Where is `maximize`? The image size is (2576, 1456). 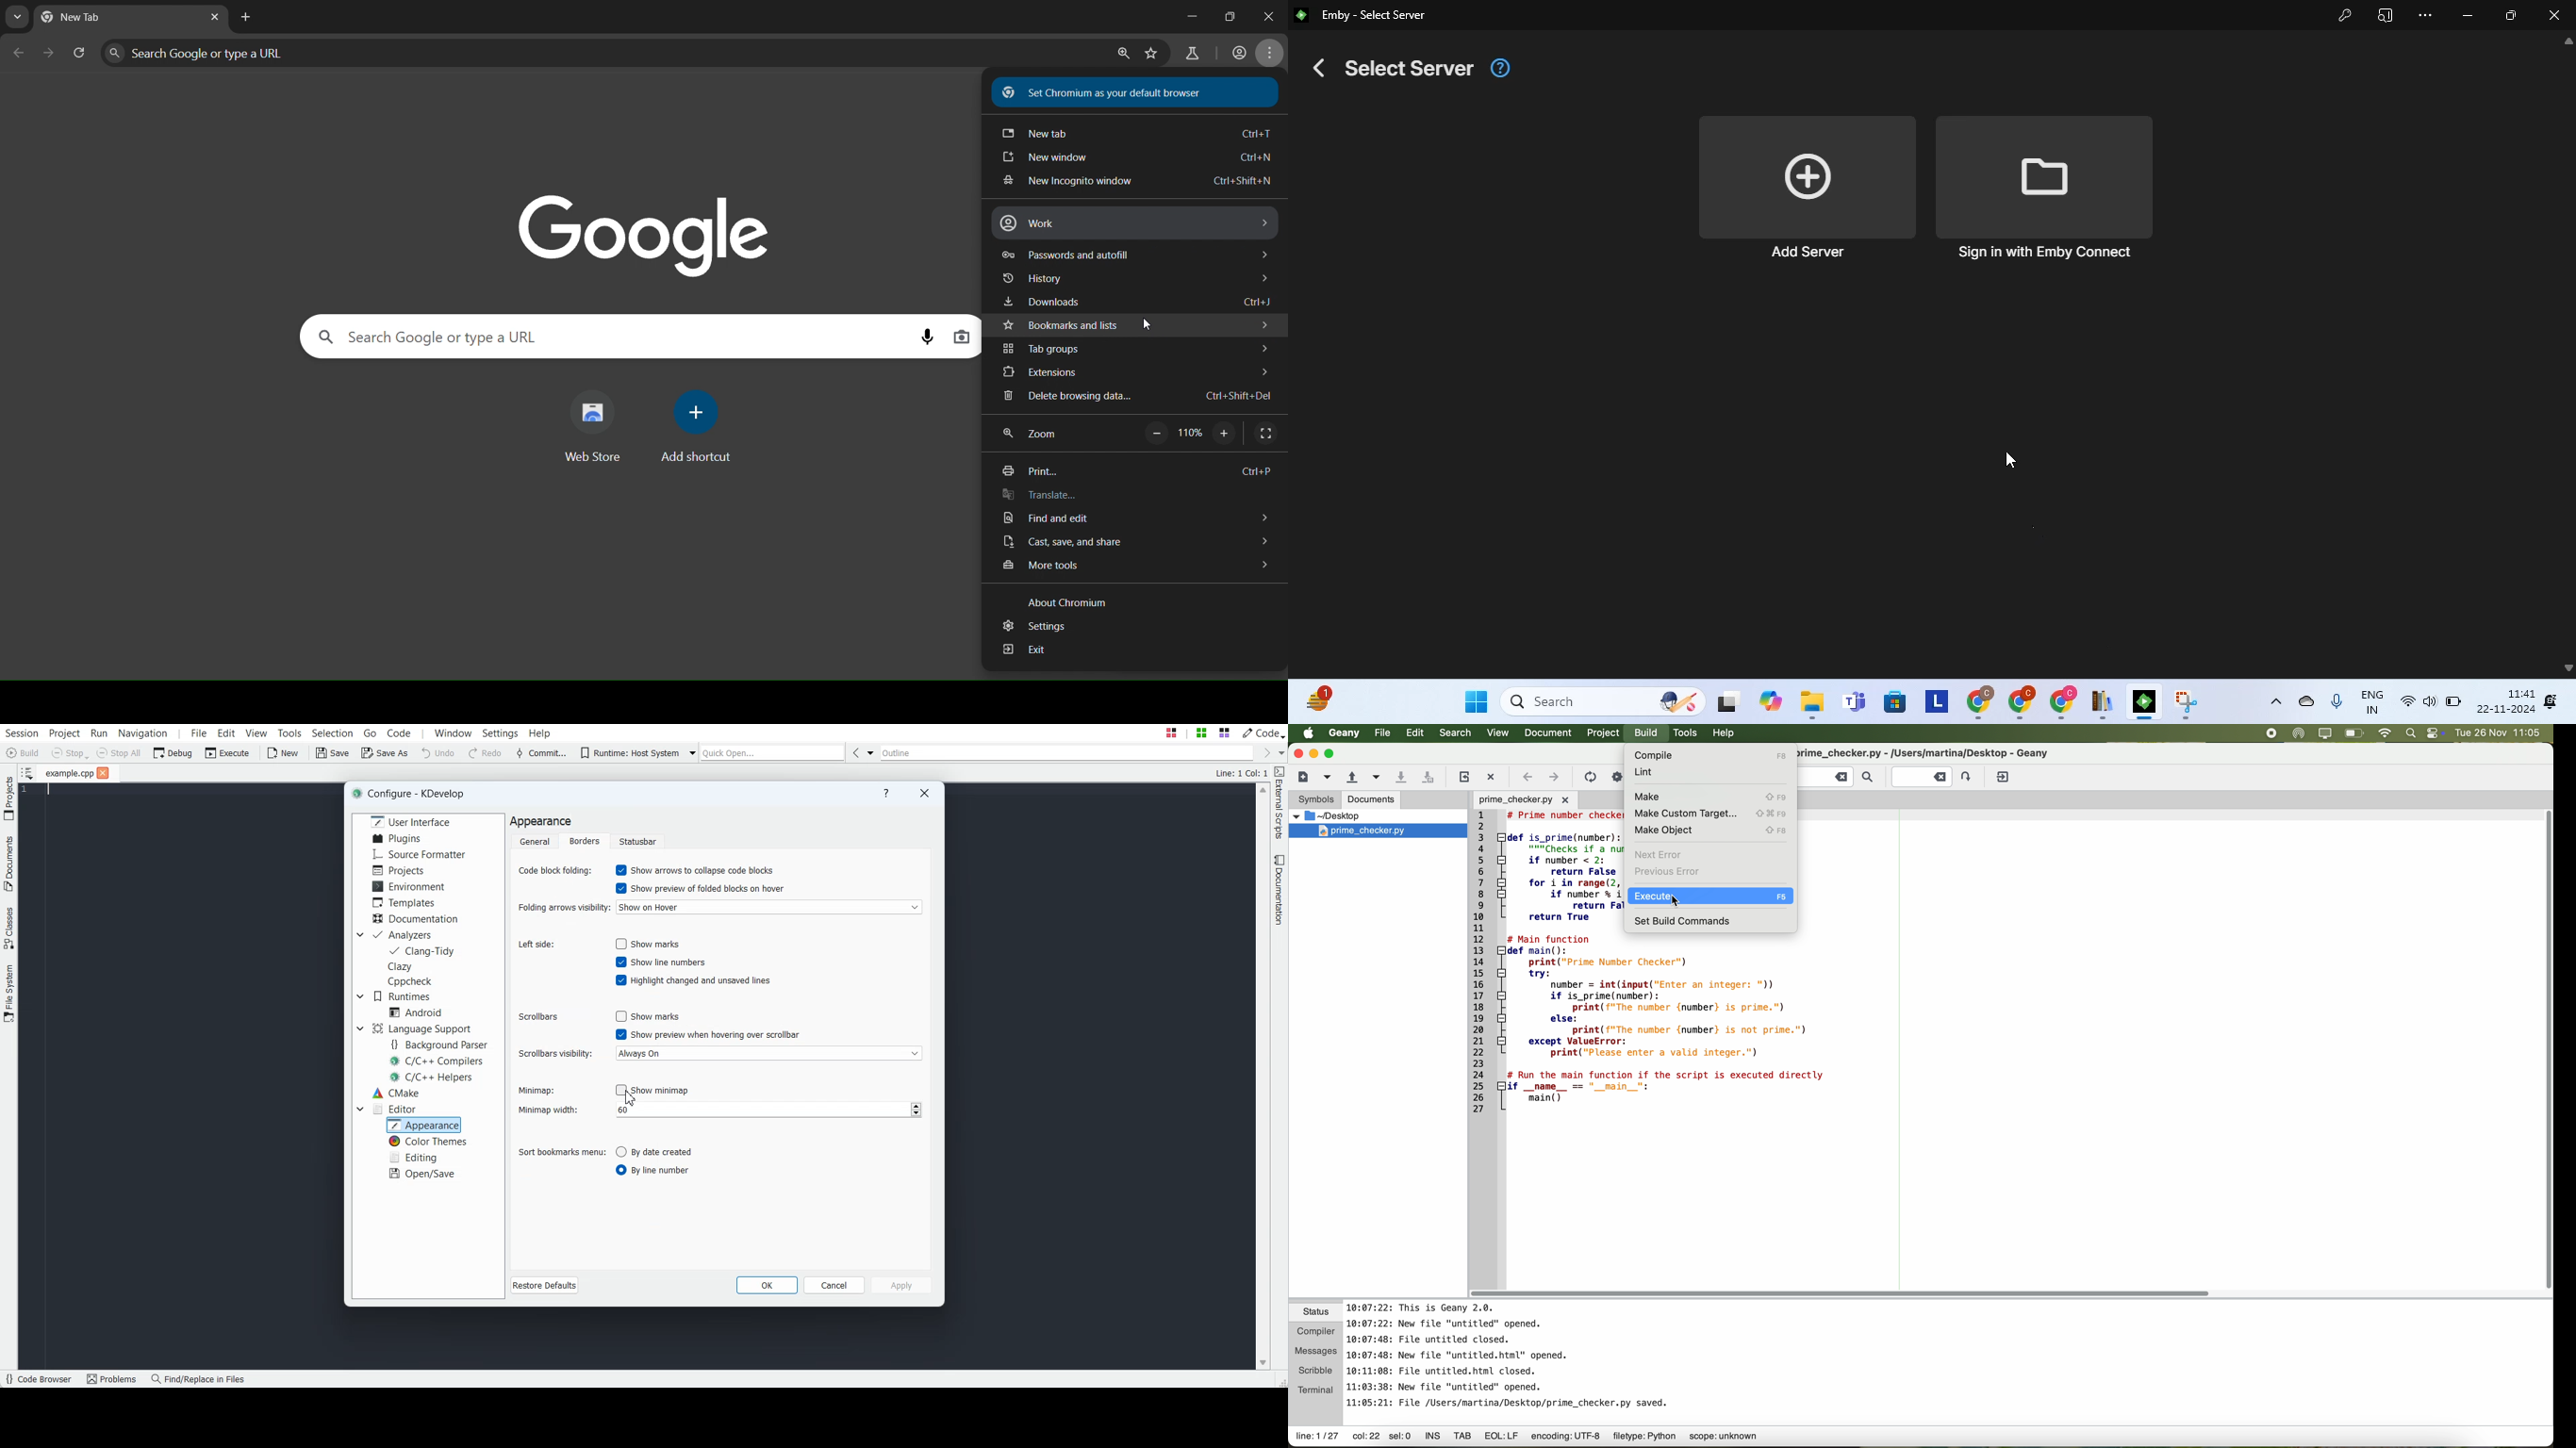
maximize is located at coordinates (2511, 16).